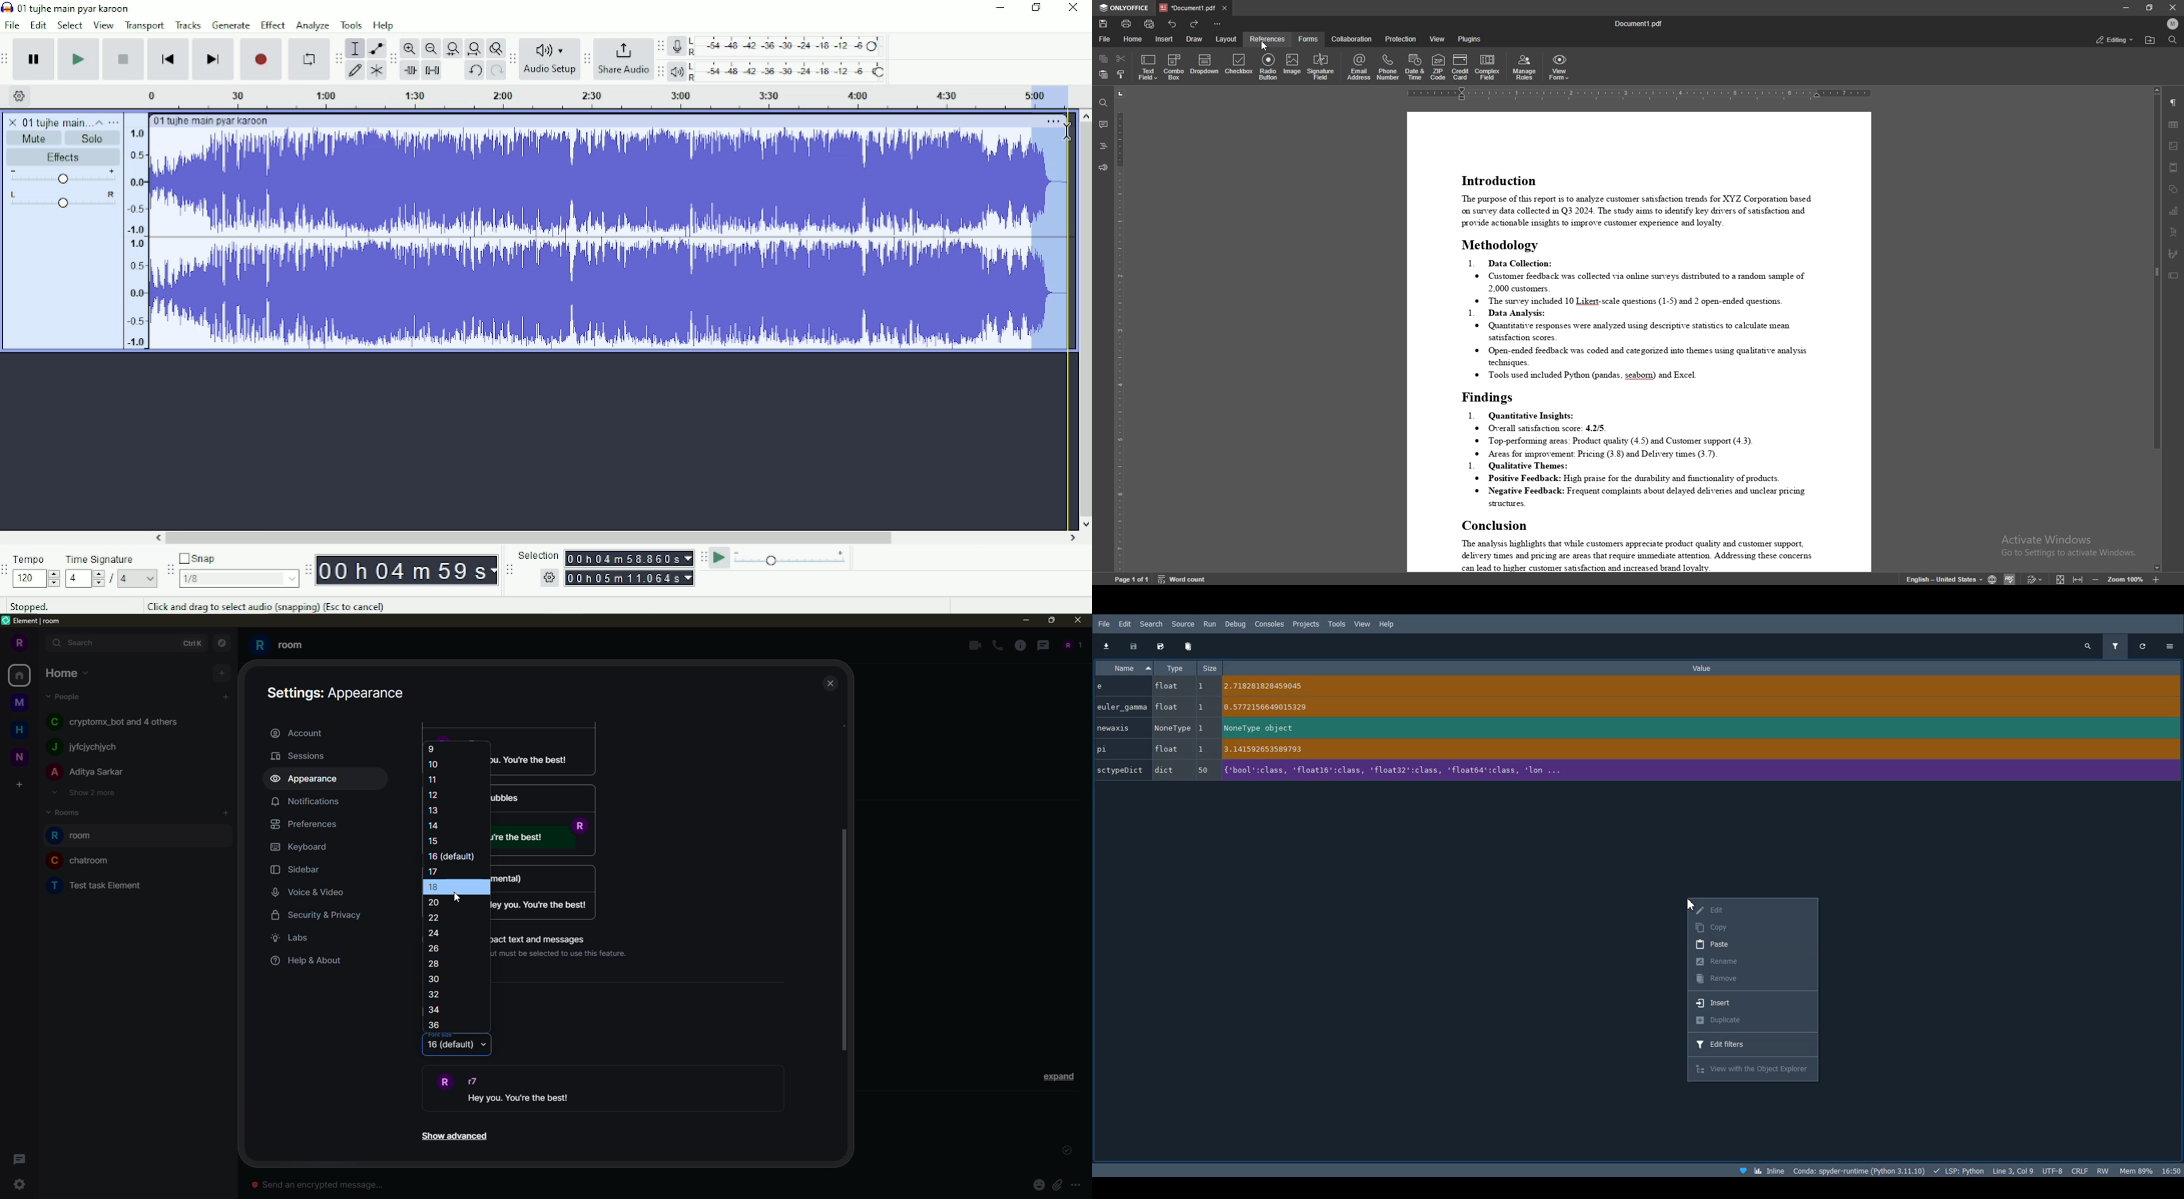 This screenshot has height=1204, width=2184. What do you see at coordinates (293, 938) in the screenshot?
I see `labs` at bounding box center [293, 938].